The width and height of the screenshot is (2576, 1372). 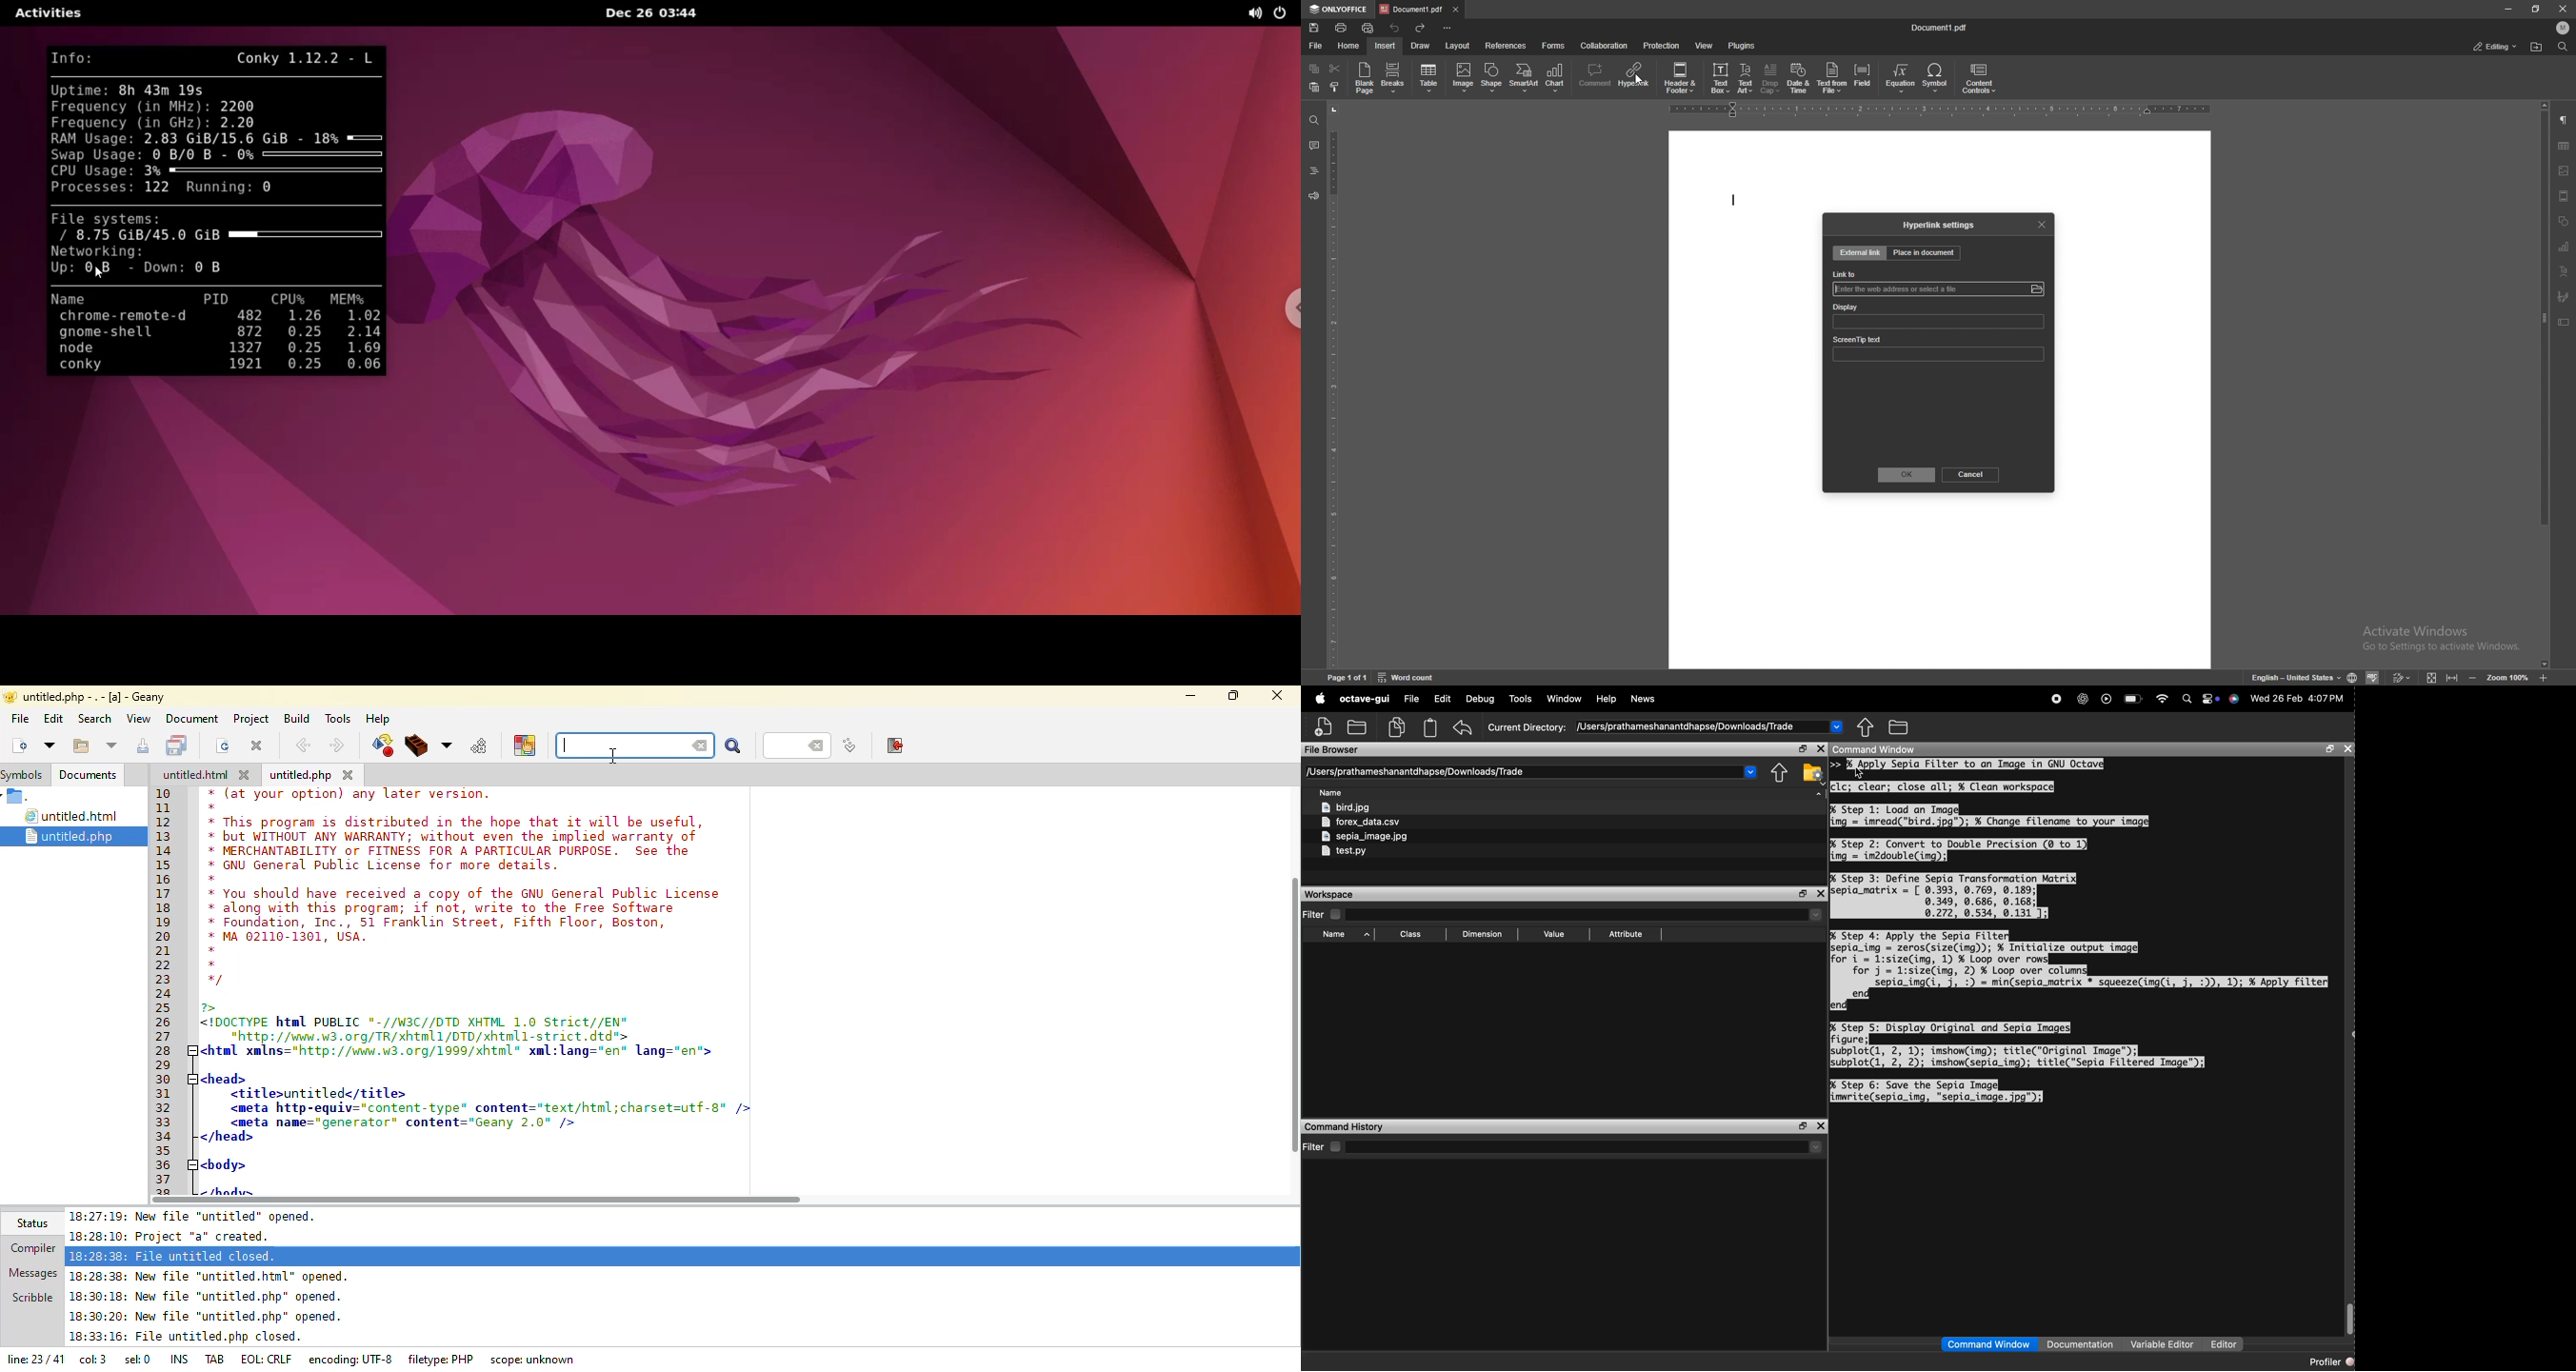 I want to click on zoom in, so click(x=2545, y=678).